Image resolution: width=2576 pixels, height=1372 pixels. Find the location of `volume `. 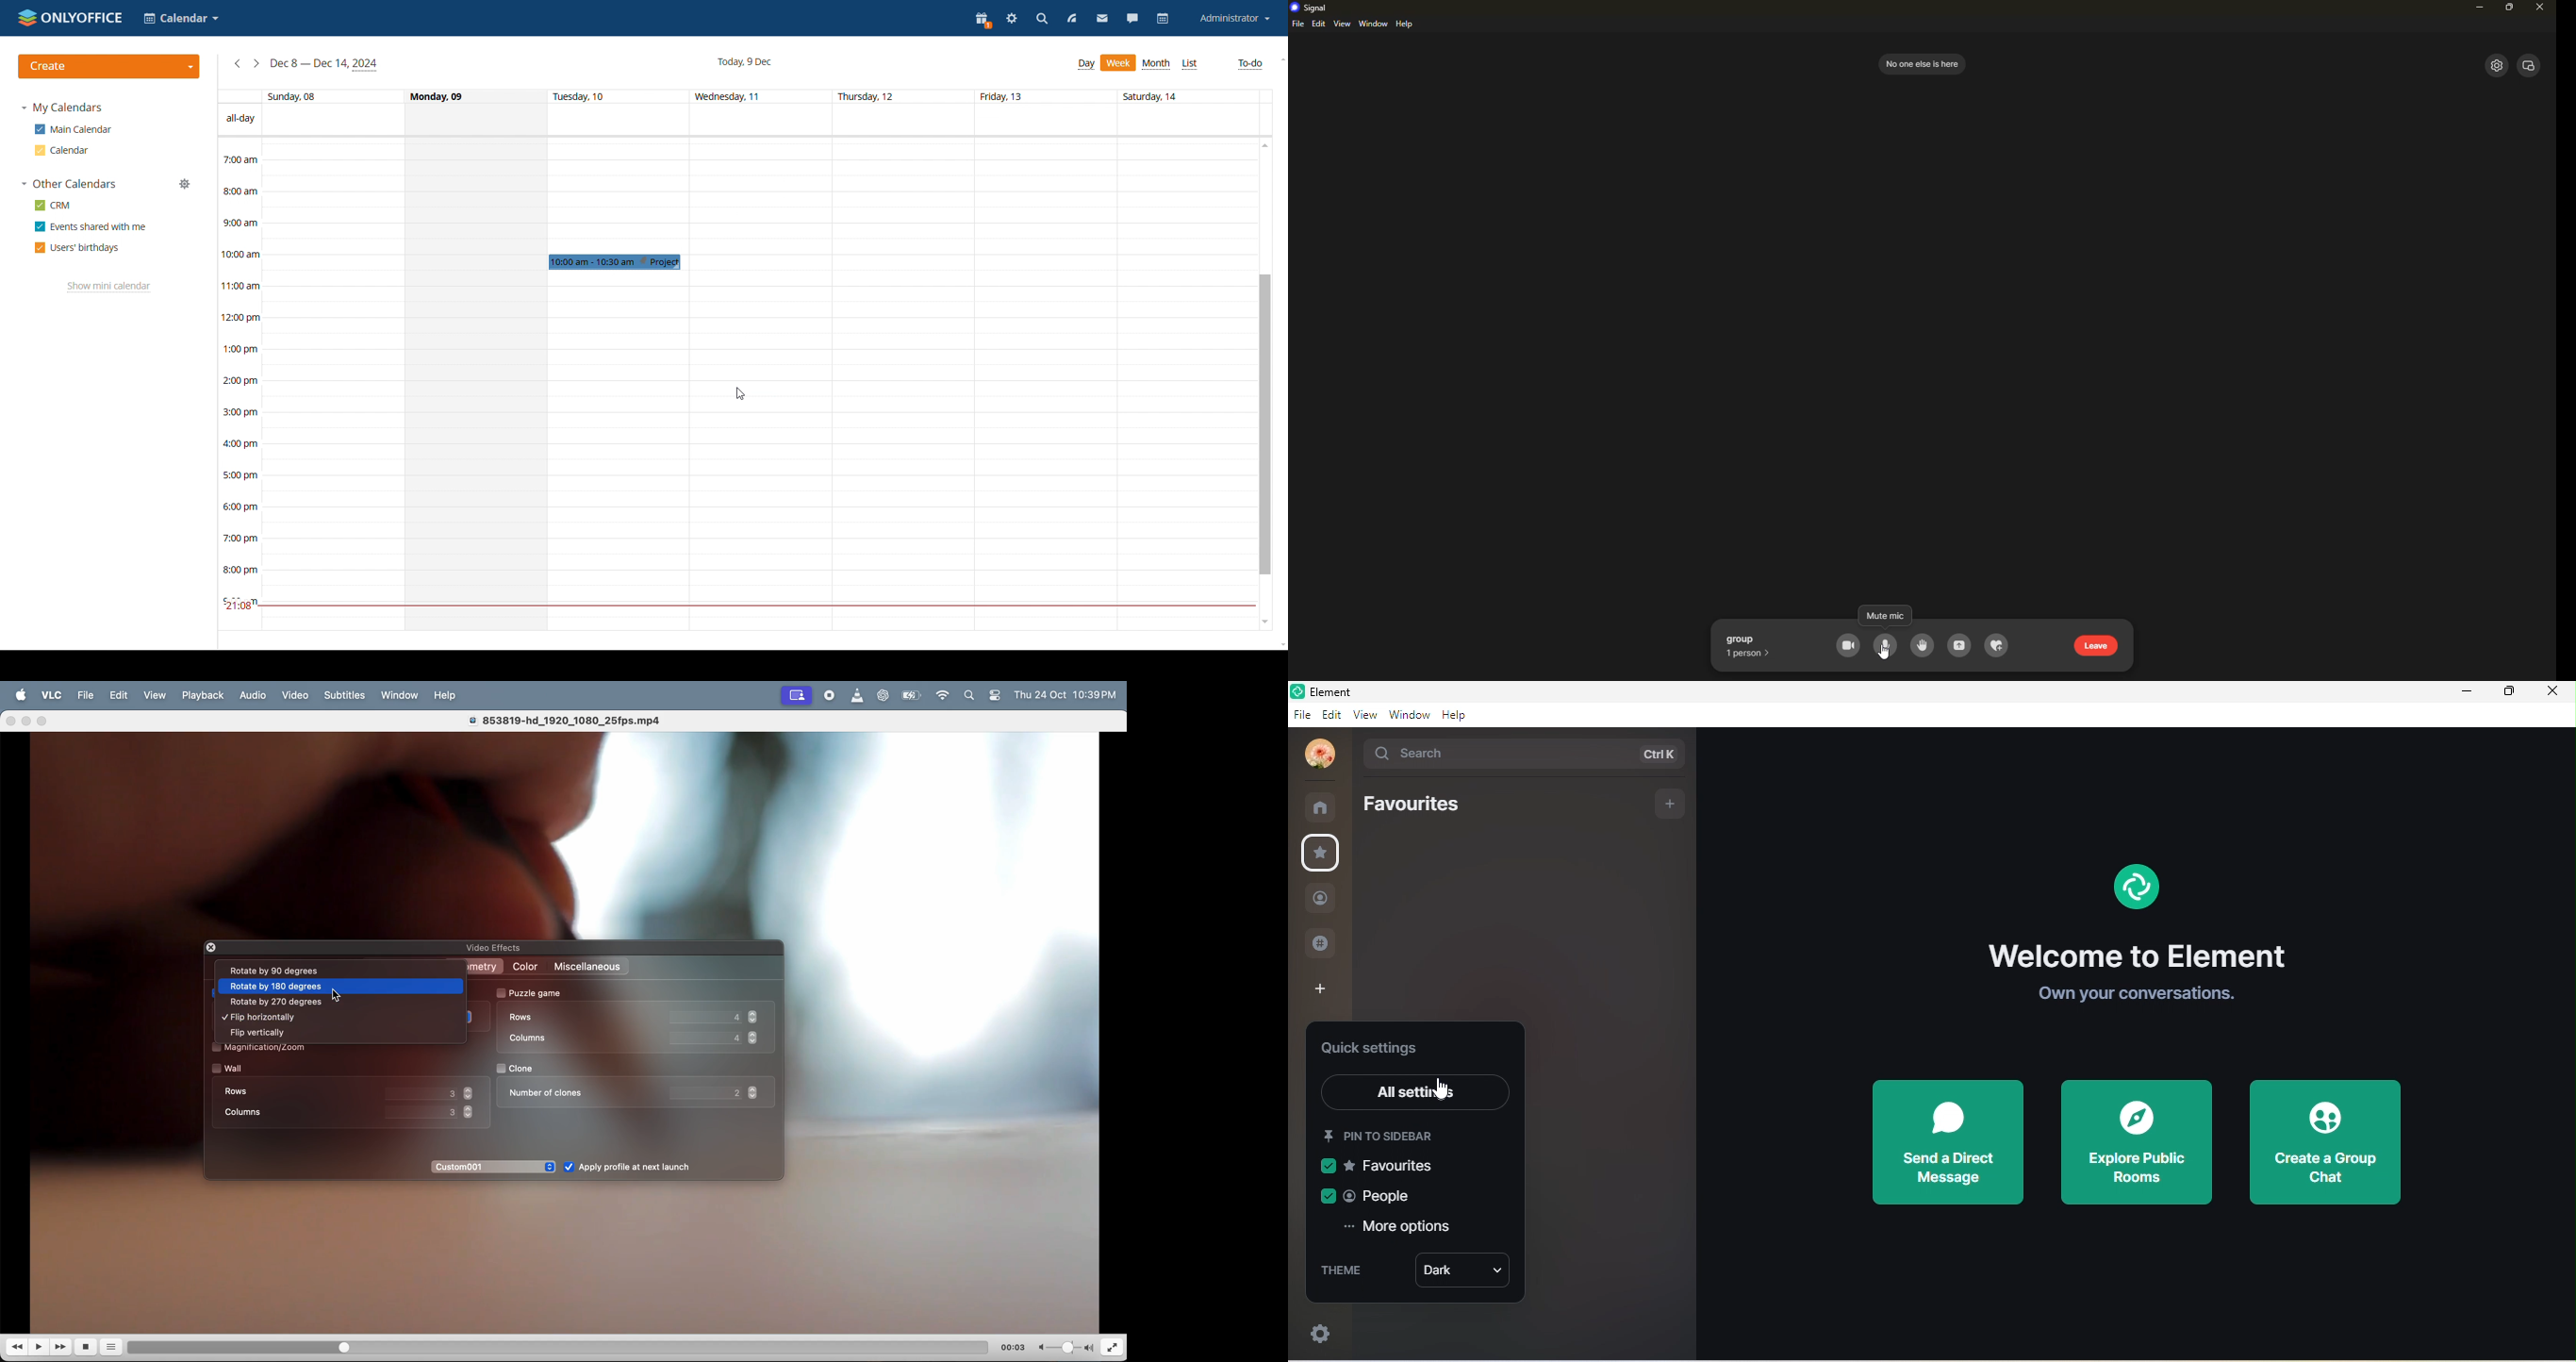

volume  is located at coordinates (1064, 1347).